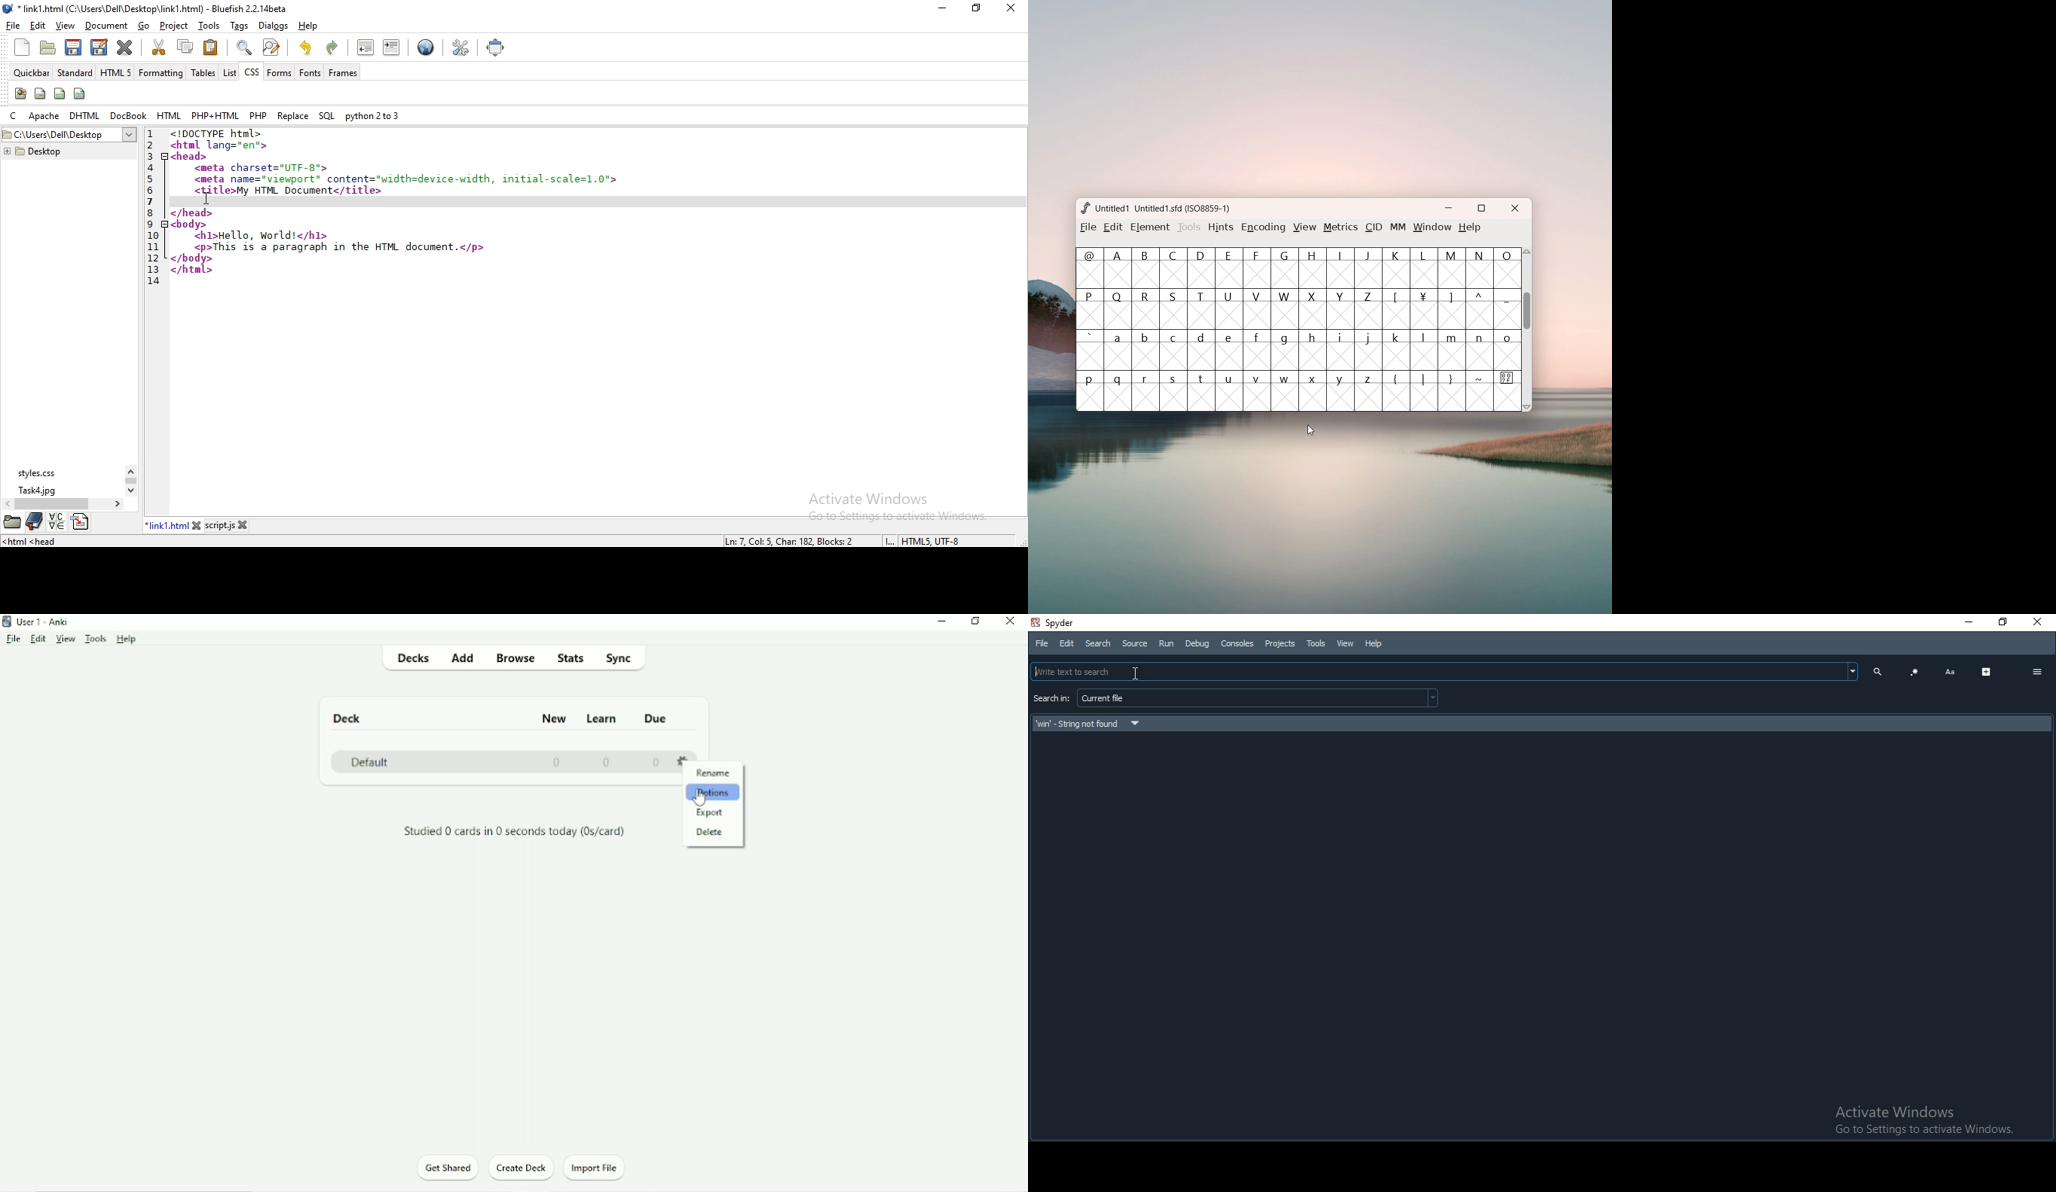  What do you see at coordinates (228, 72) in the screenshot?
I see `list` at bounding box center [228, 72].